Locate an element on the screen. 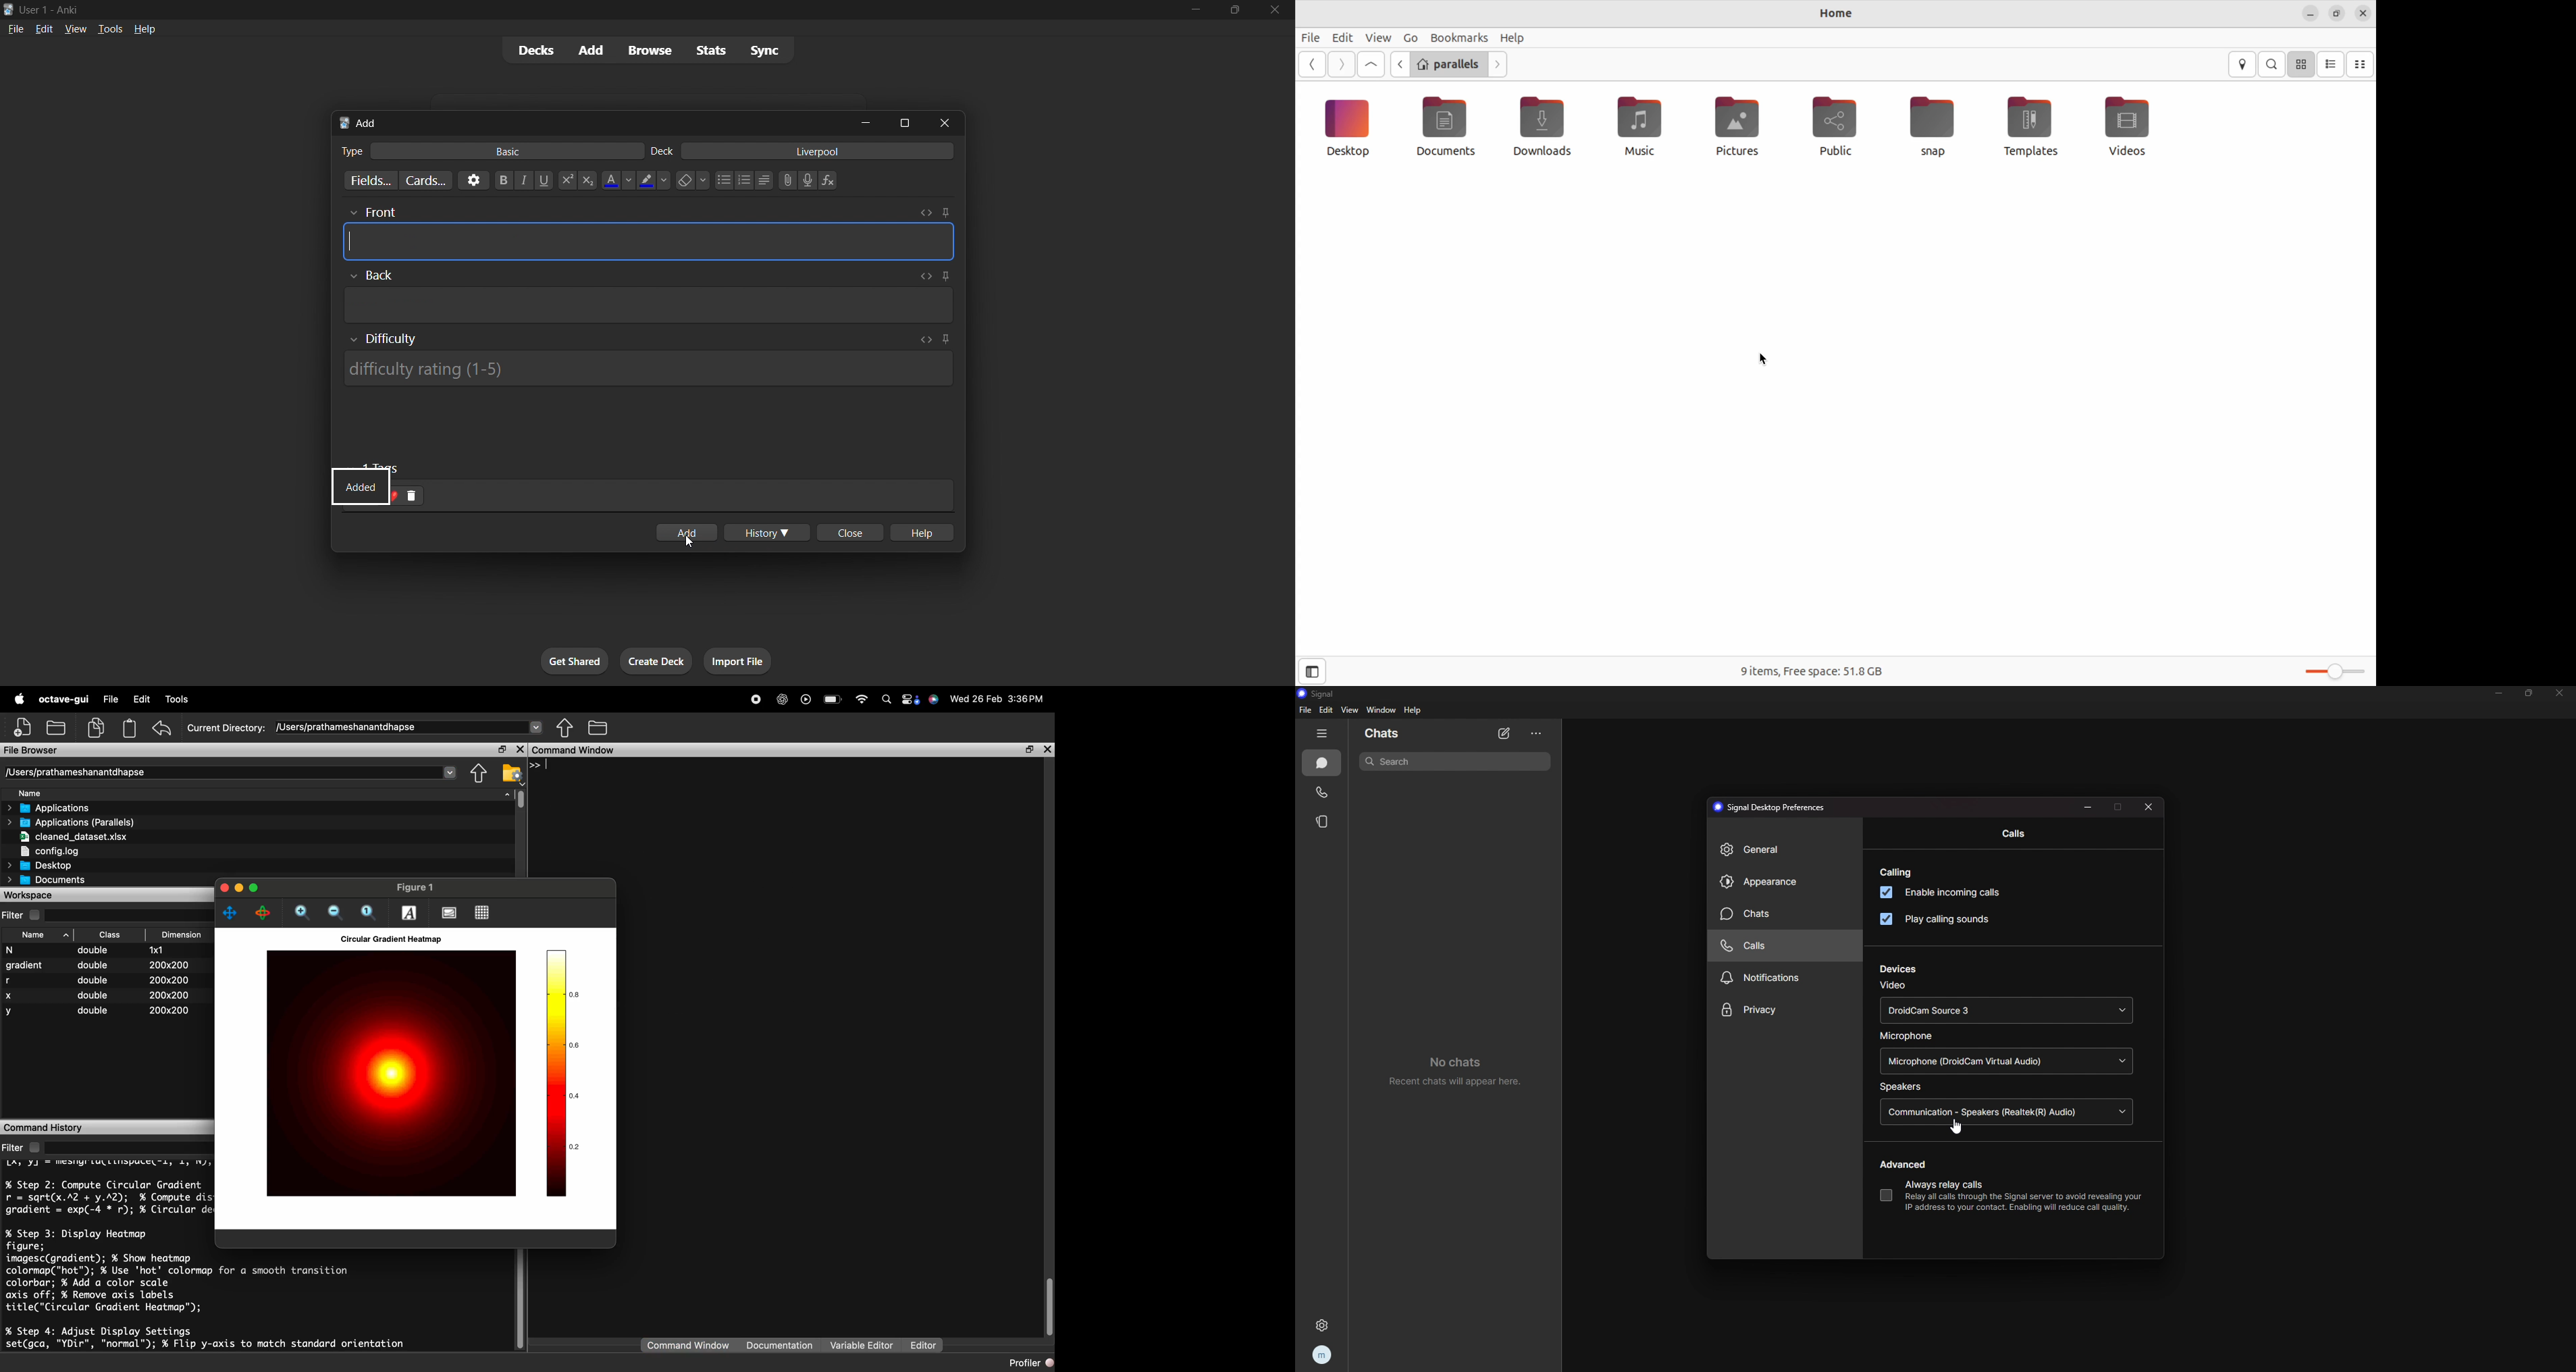 Image resolution: width=2576 pixels, height=1372 pixels. clear is located at coordinates (692, 180).